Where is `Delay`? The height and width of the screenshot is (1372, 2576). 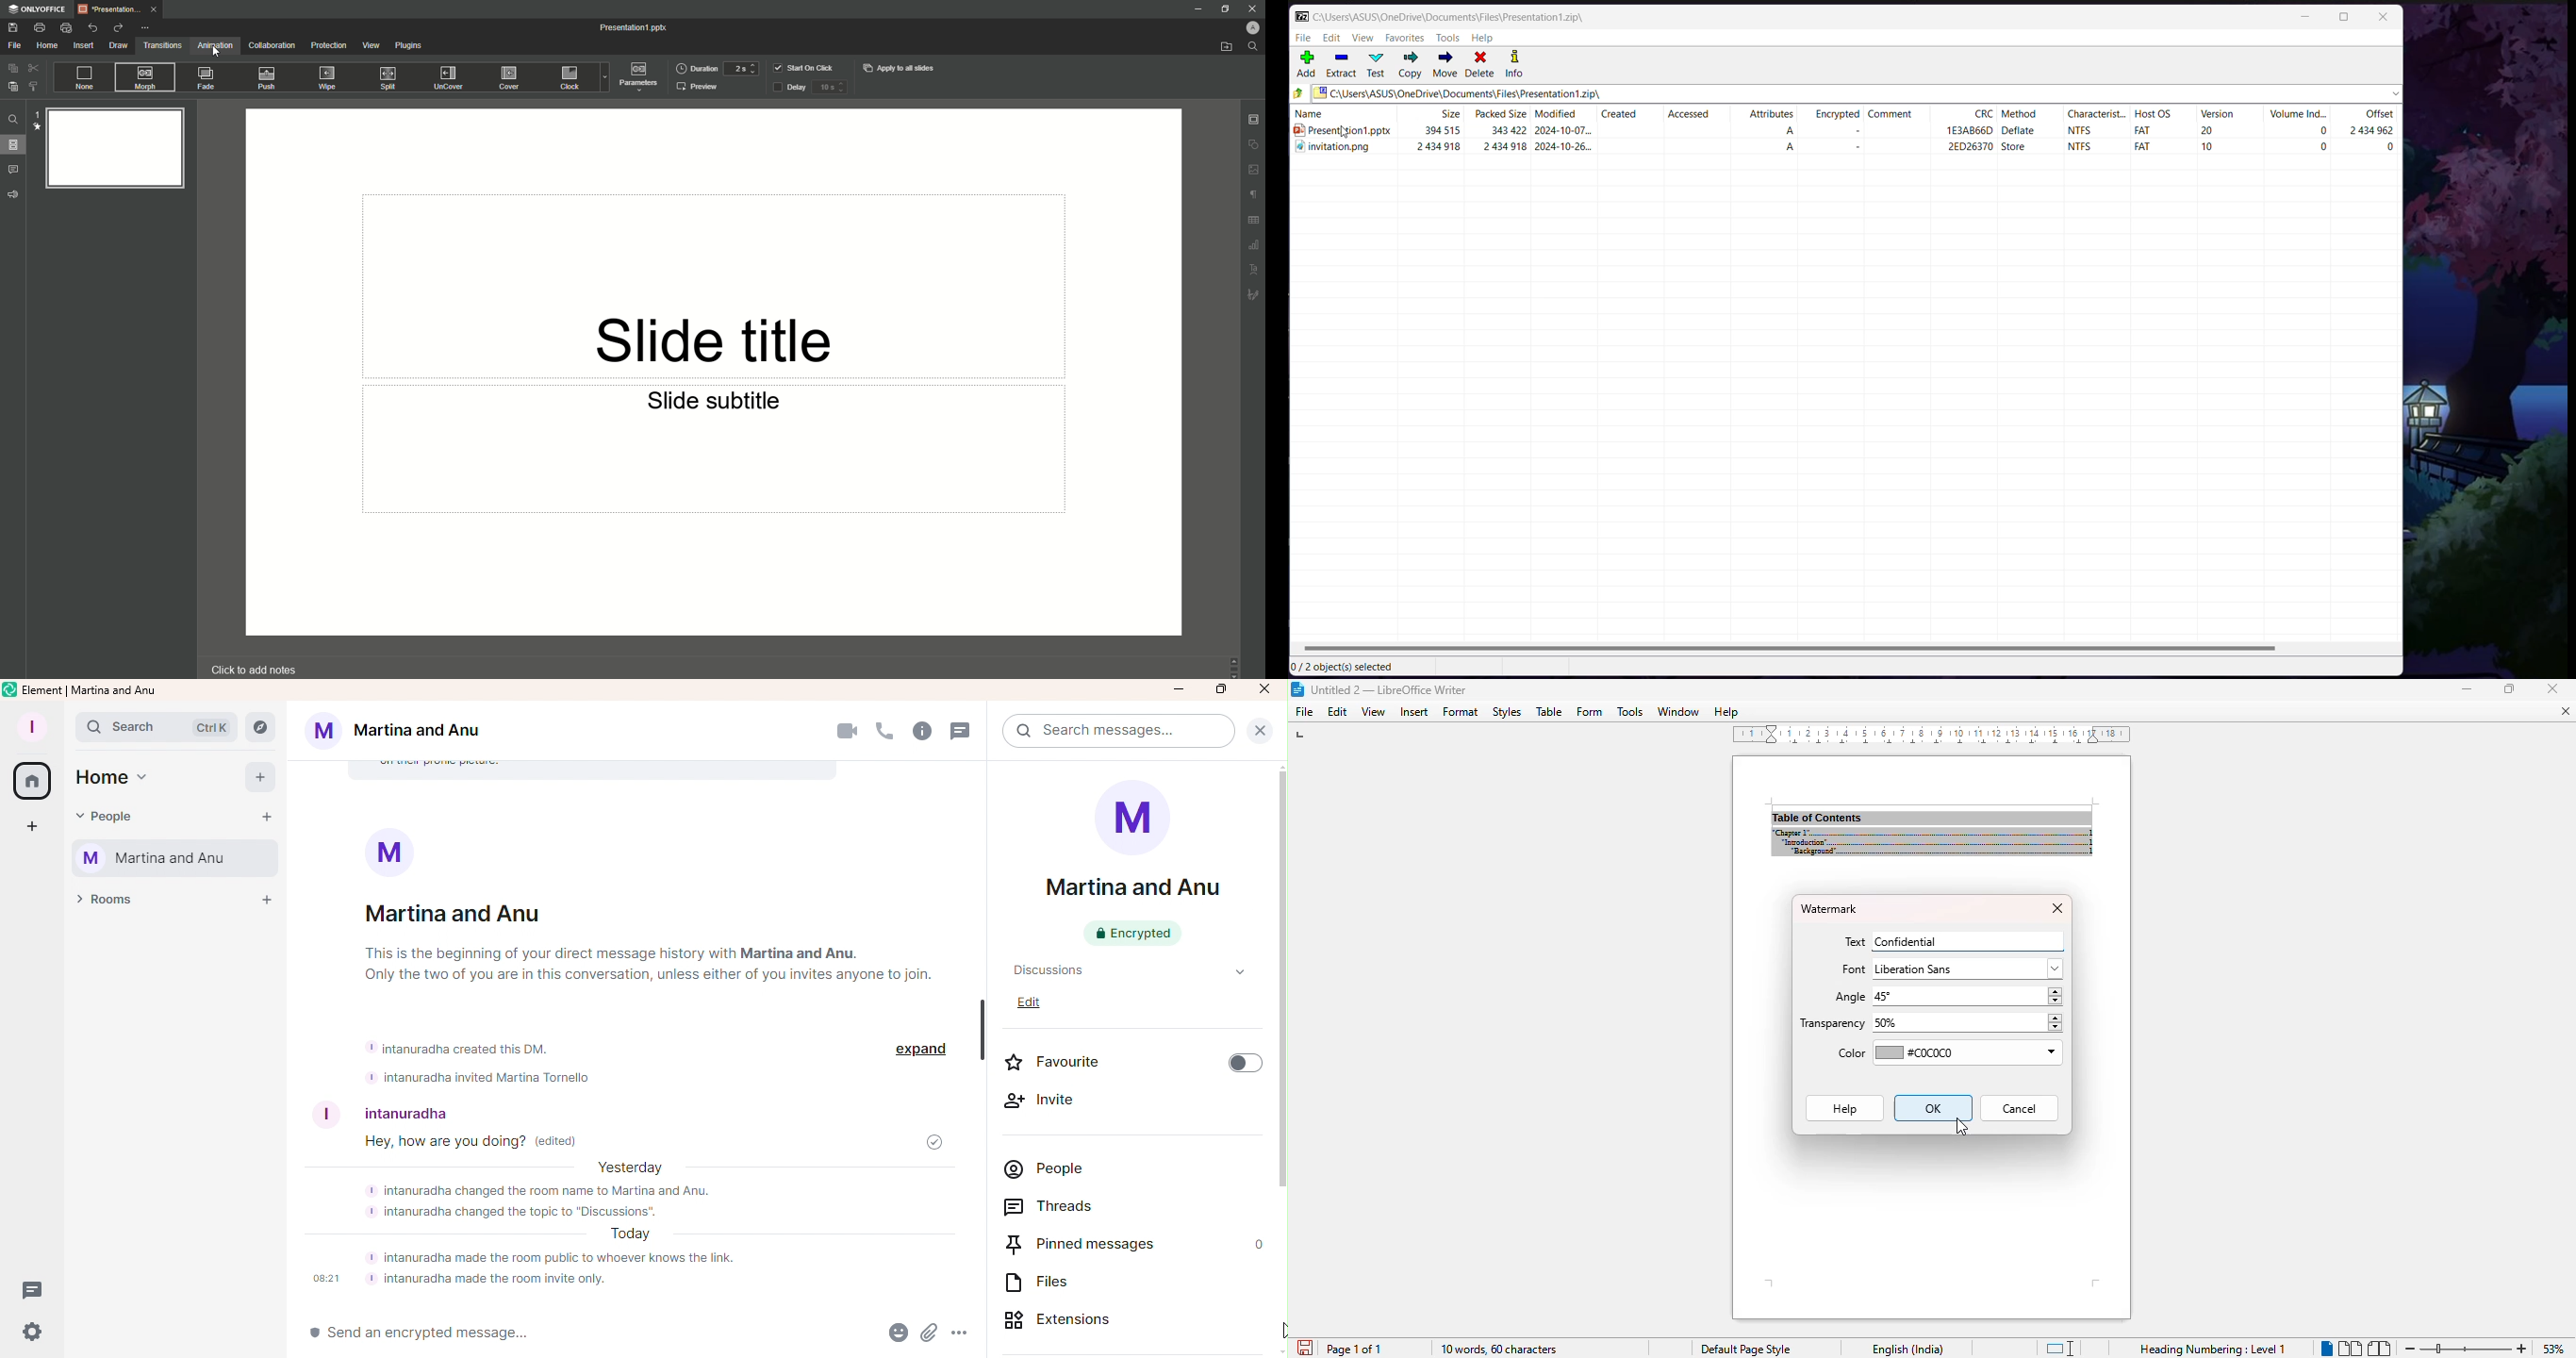
Delay is located at coordinates (810, 88).